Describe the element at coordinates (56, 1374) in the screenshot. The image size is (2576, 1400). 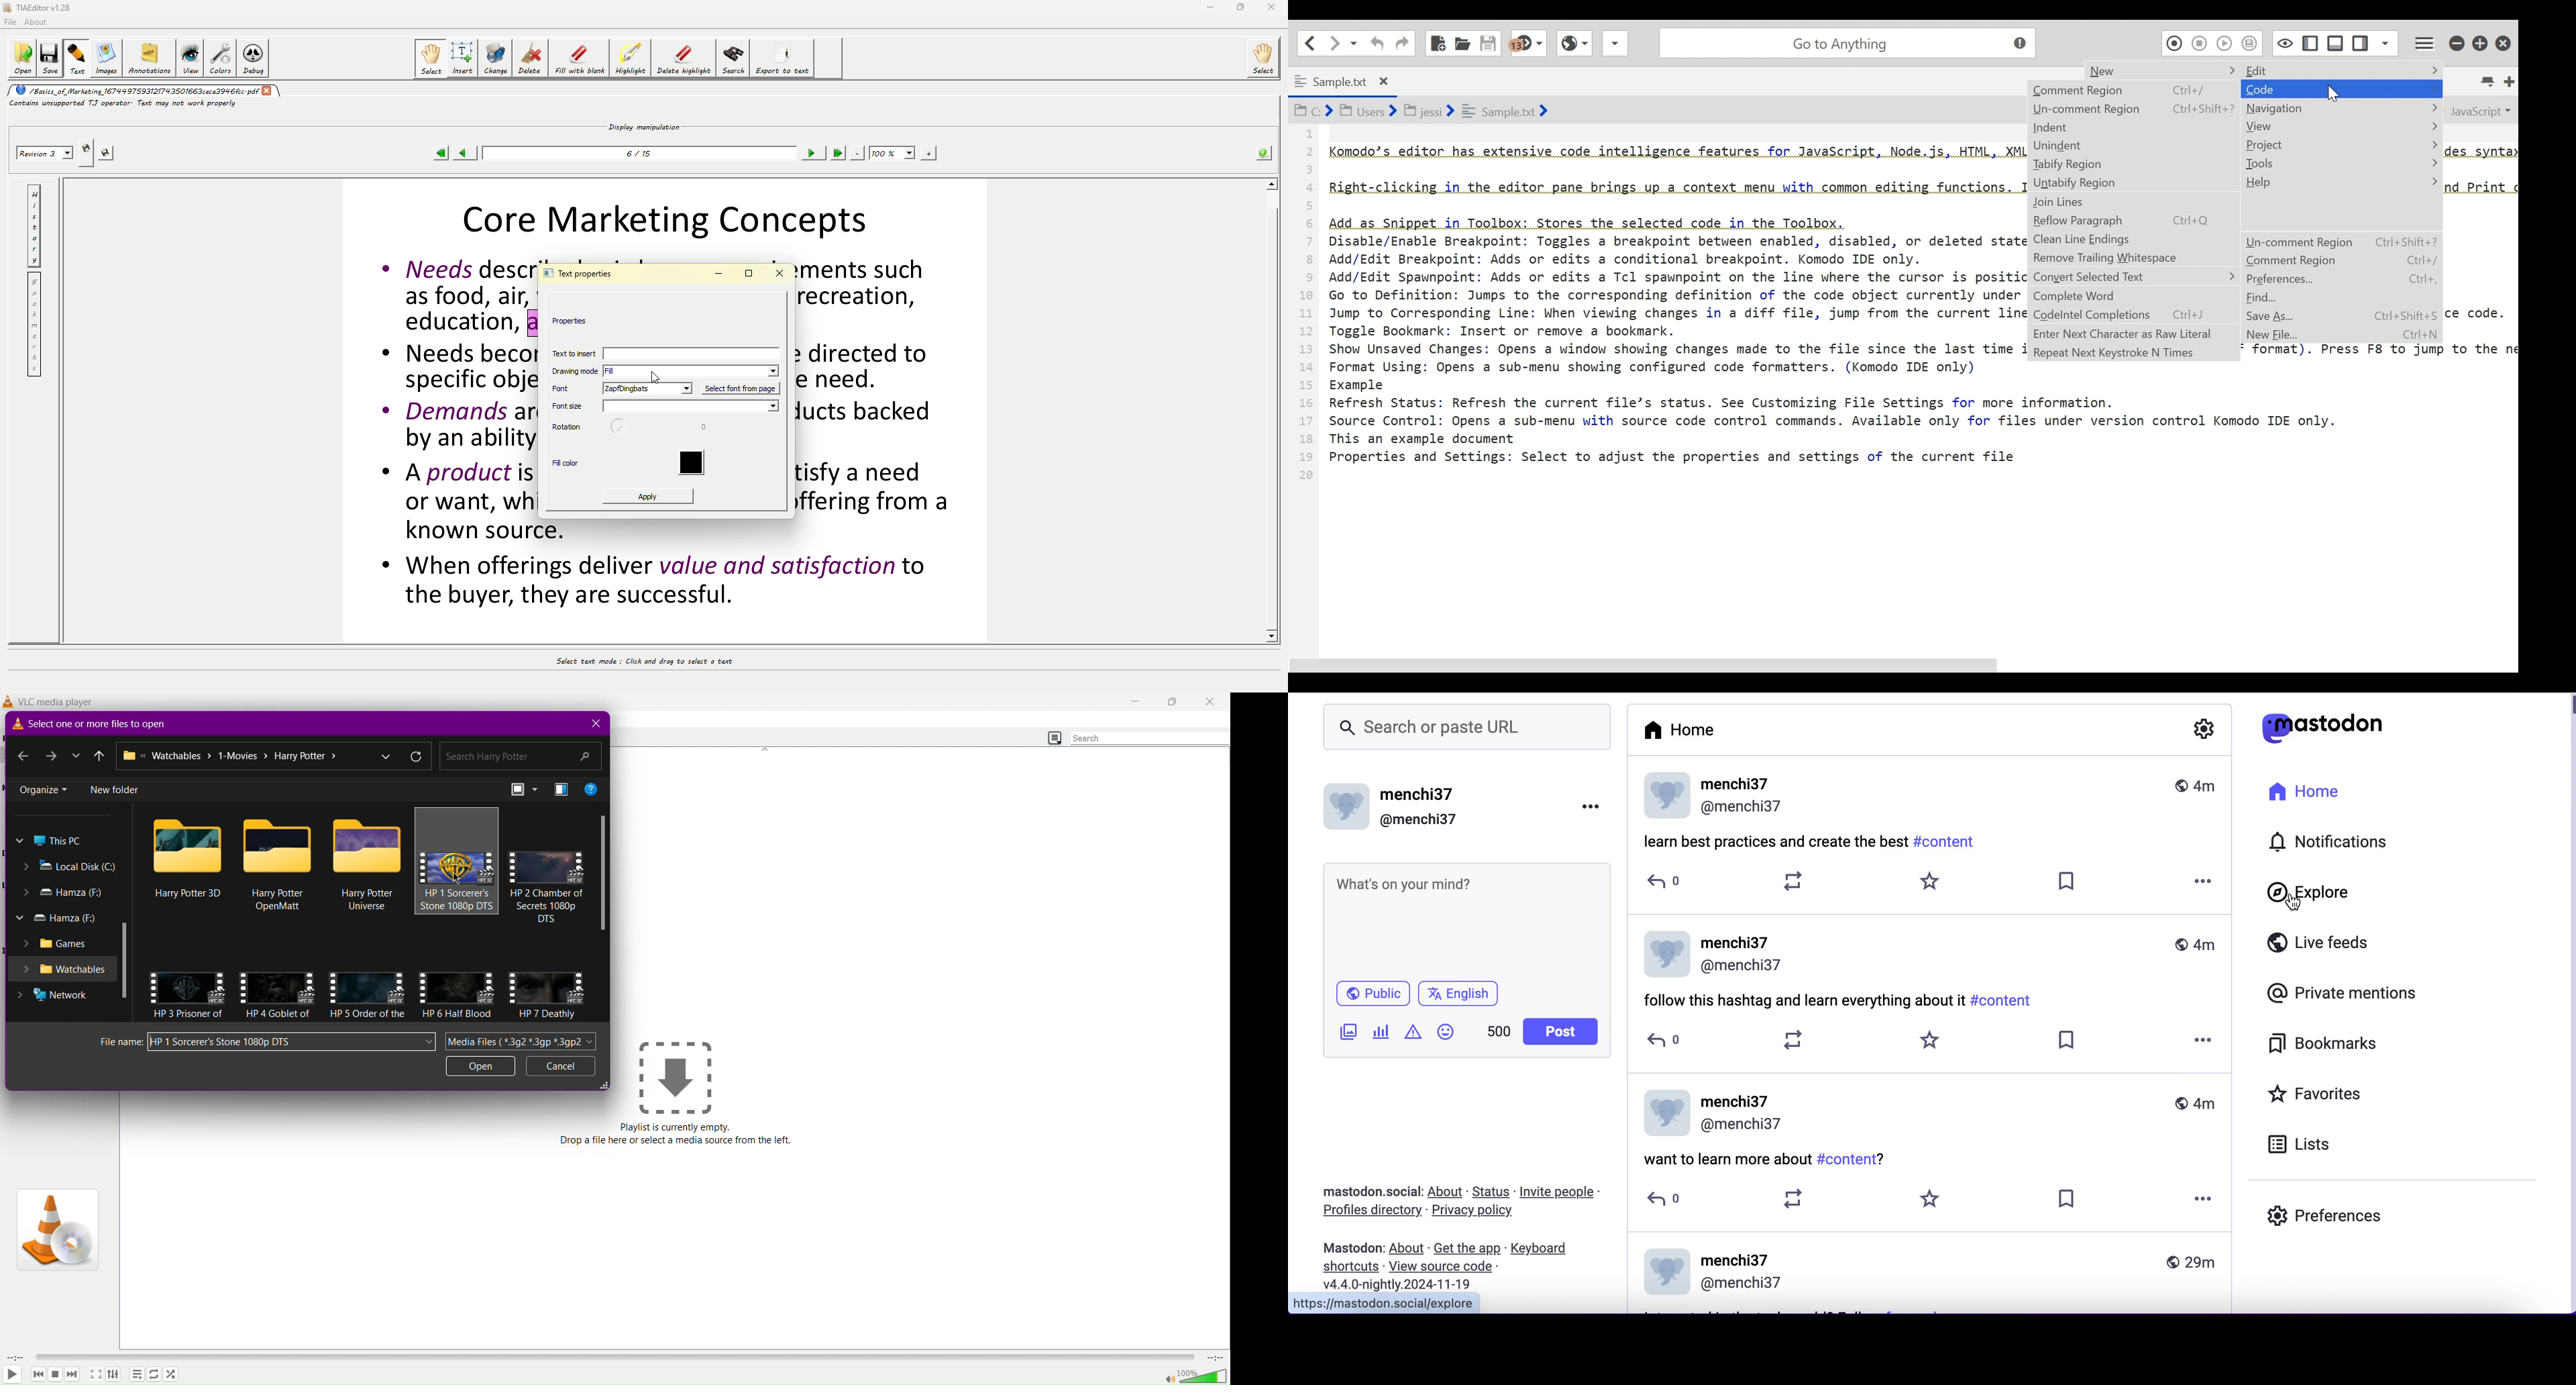
I see `Stop` at that location.